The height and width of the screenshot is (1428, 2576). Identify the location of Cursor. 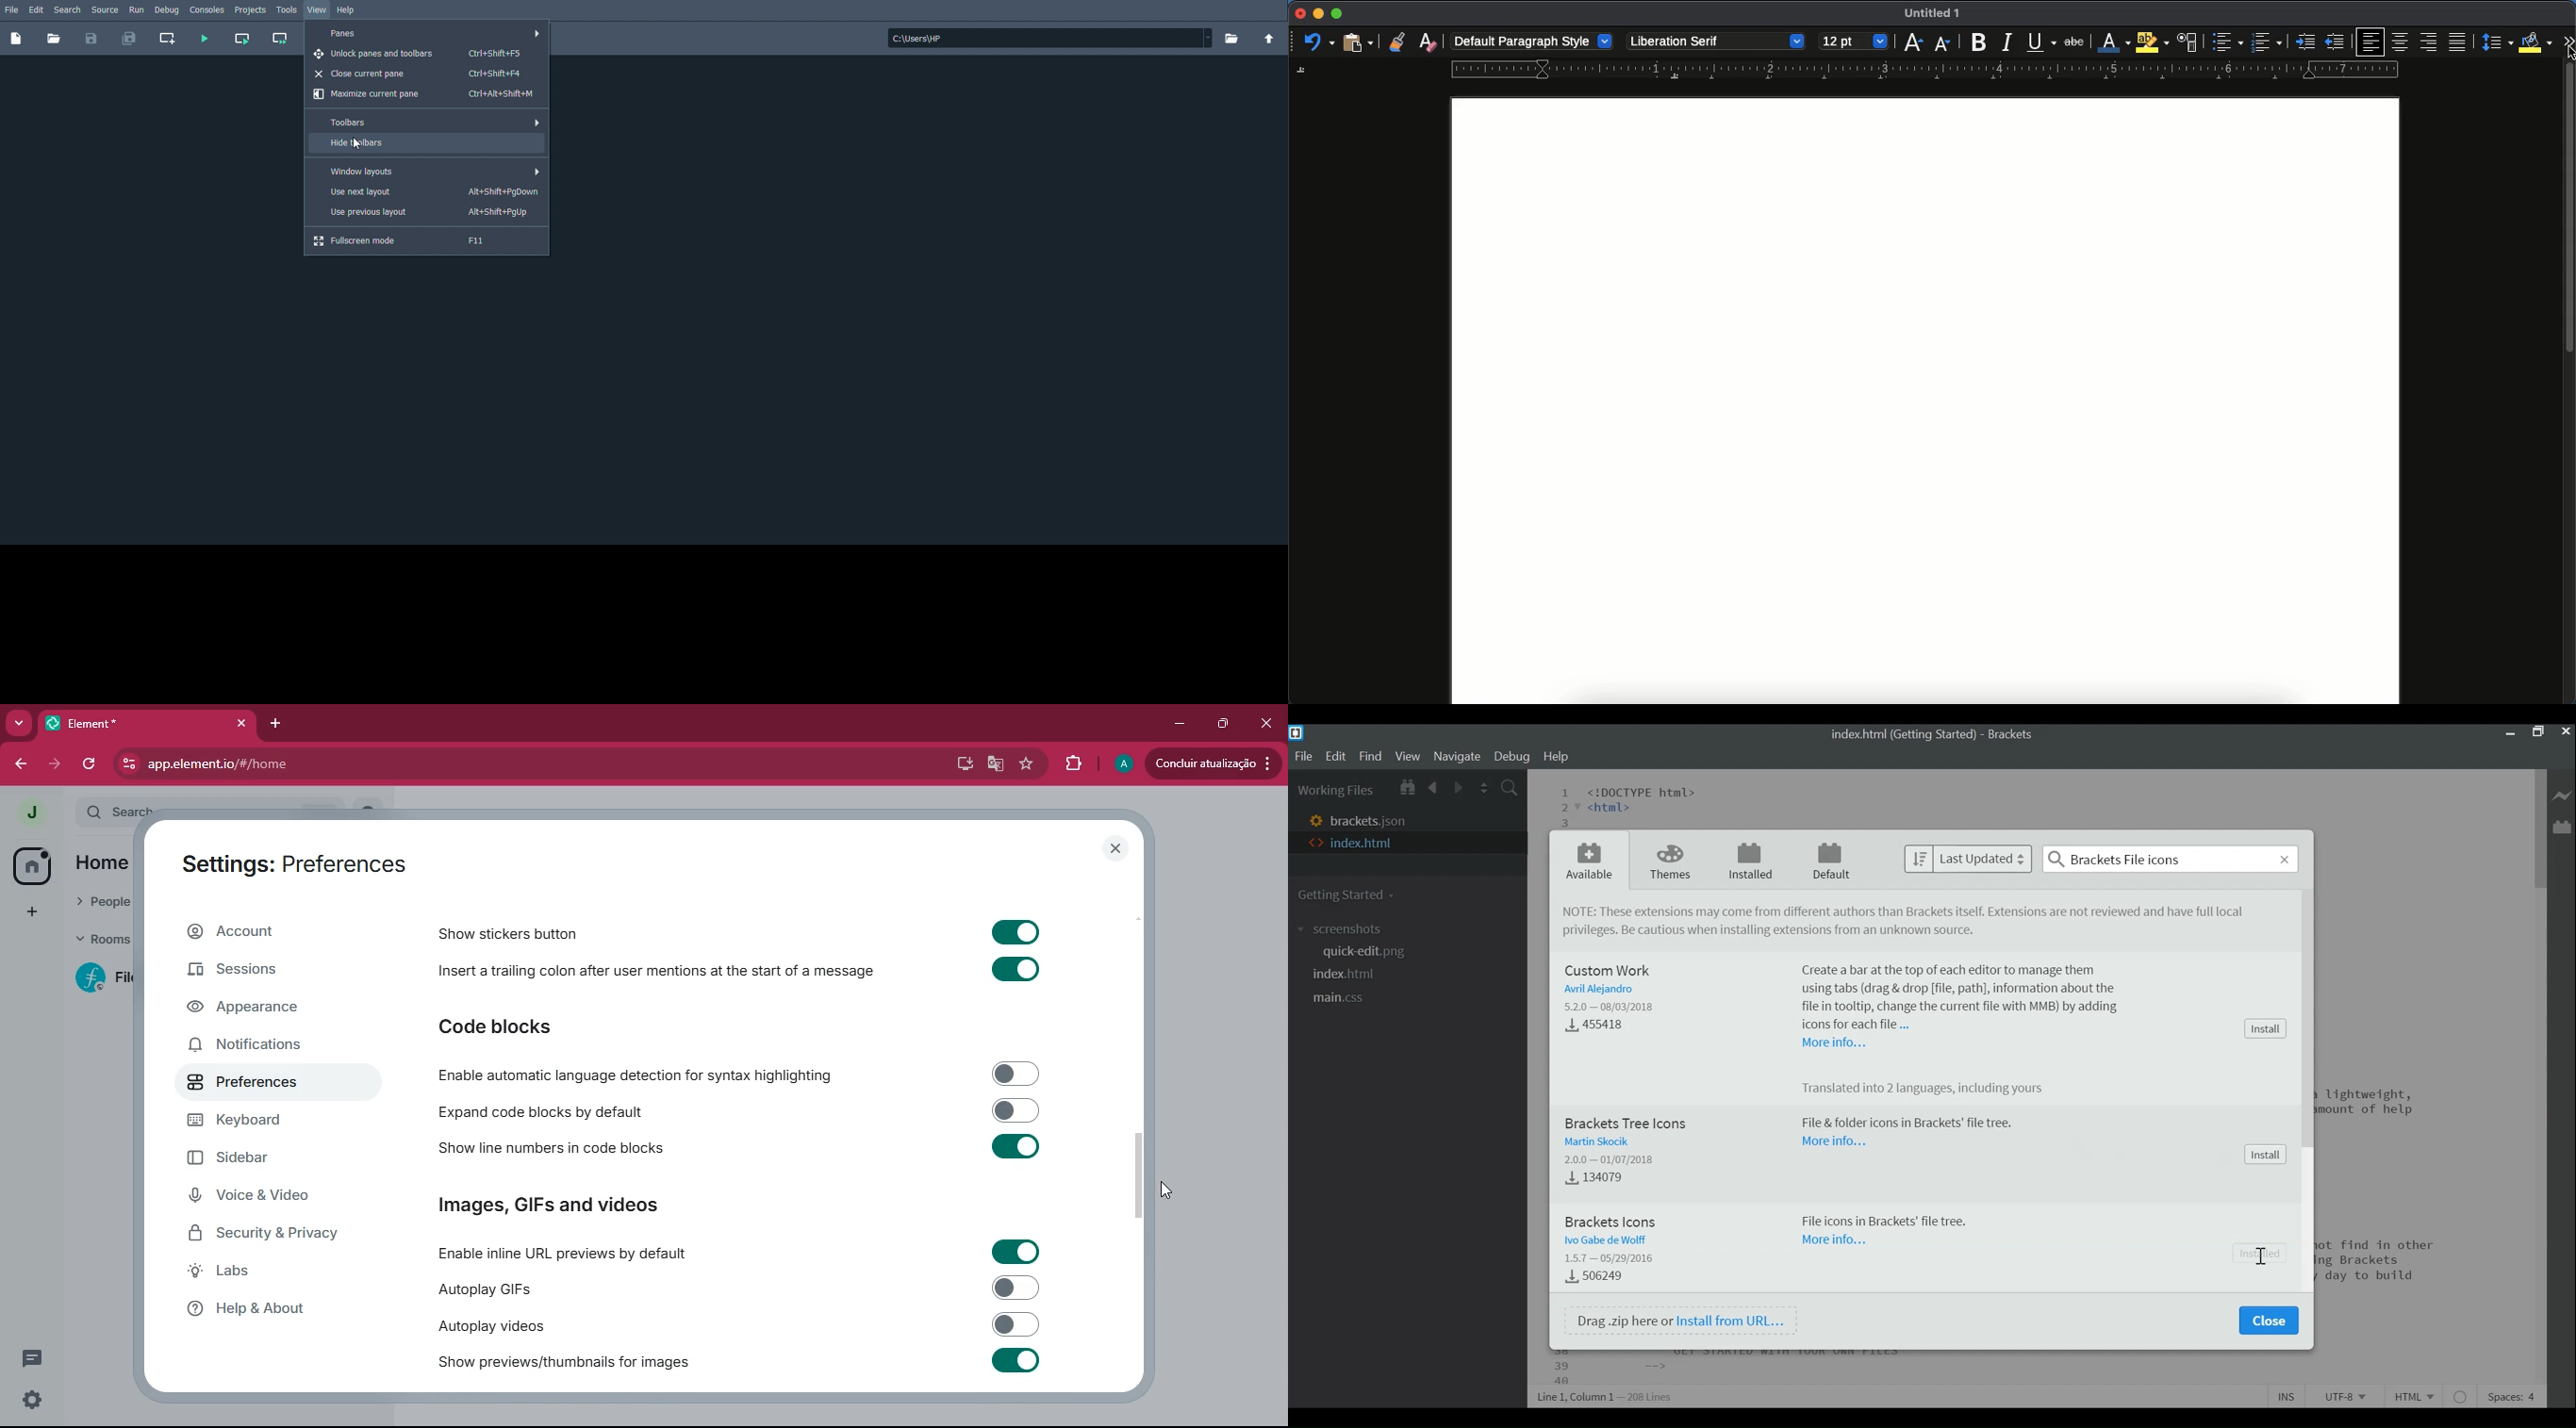
(356, 144).